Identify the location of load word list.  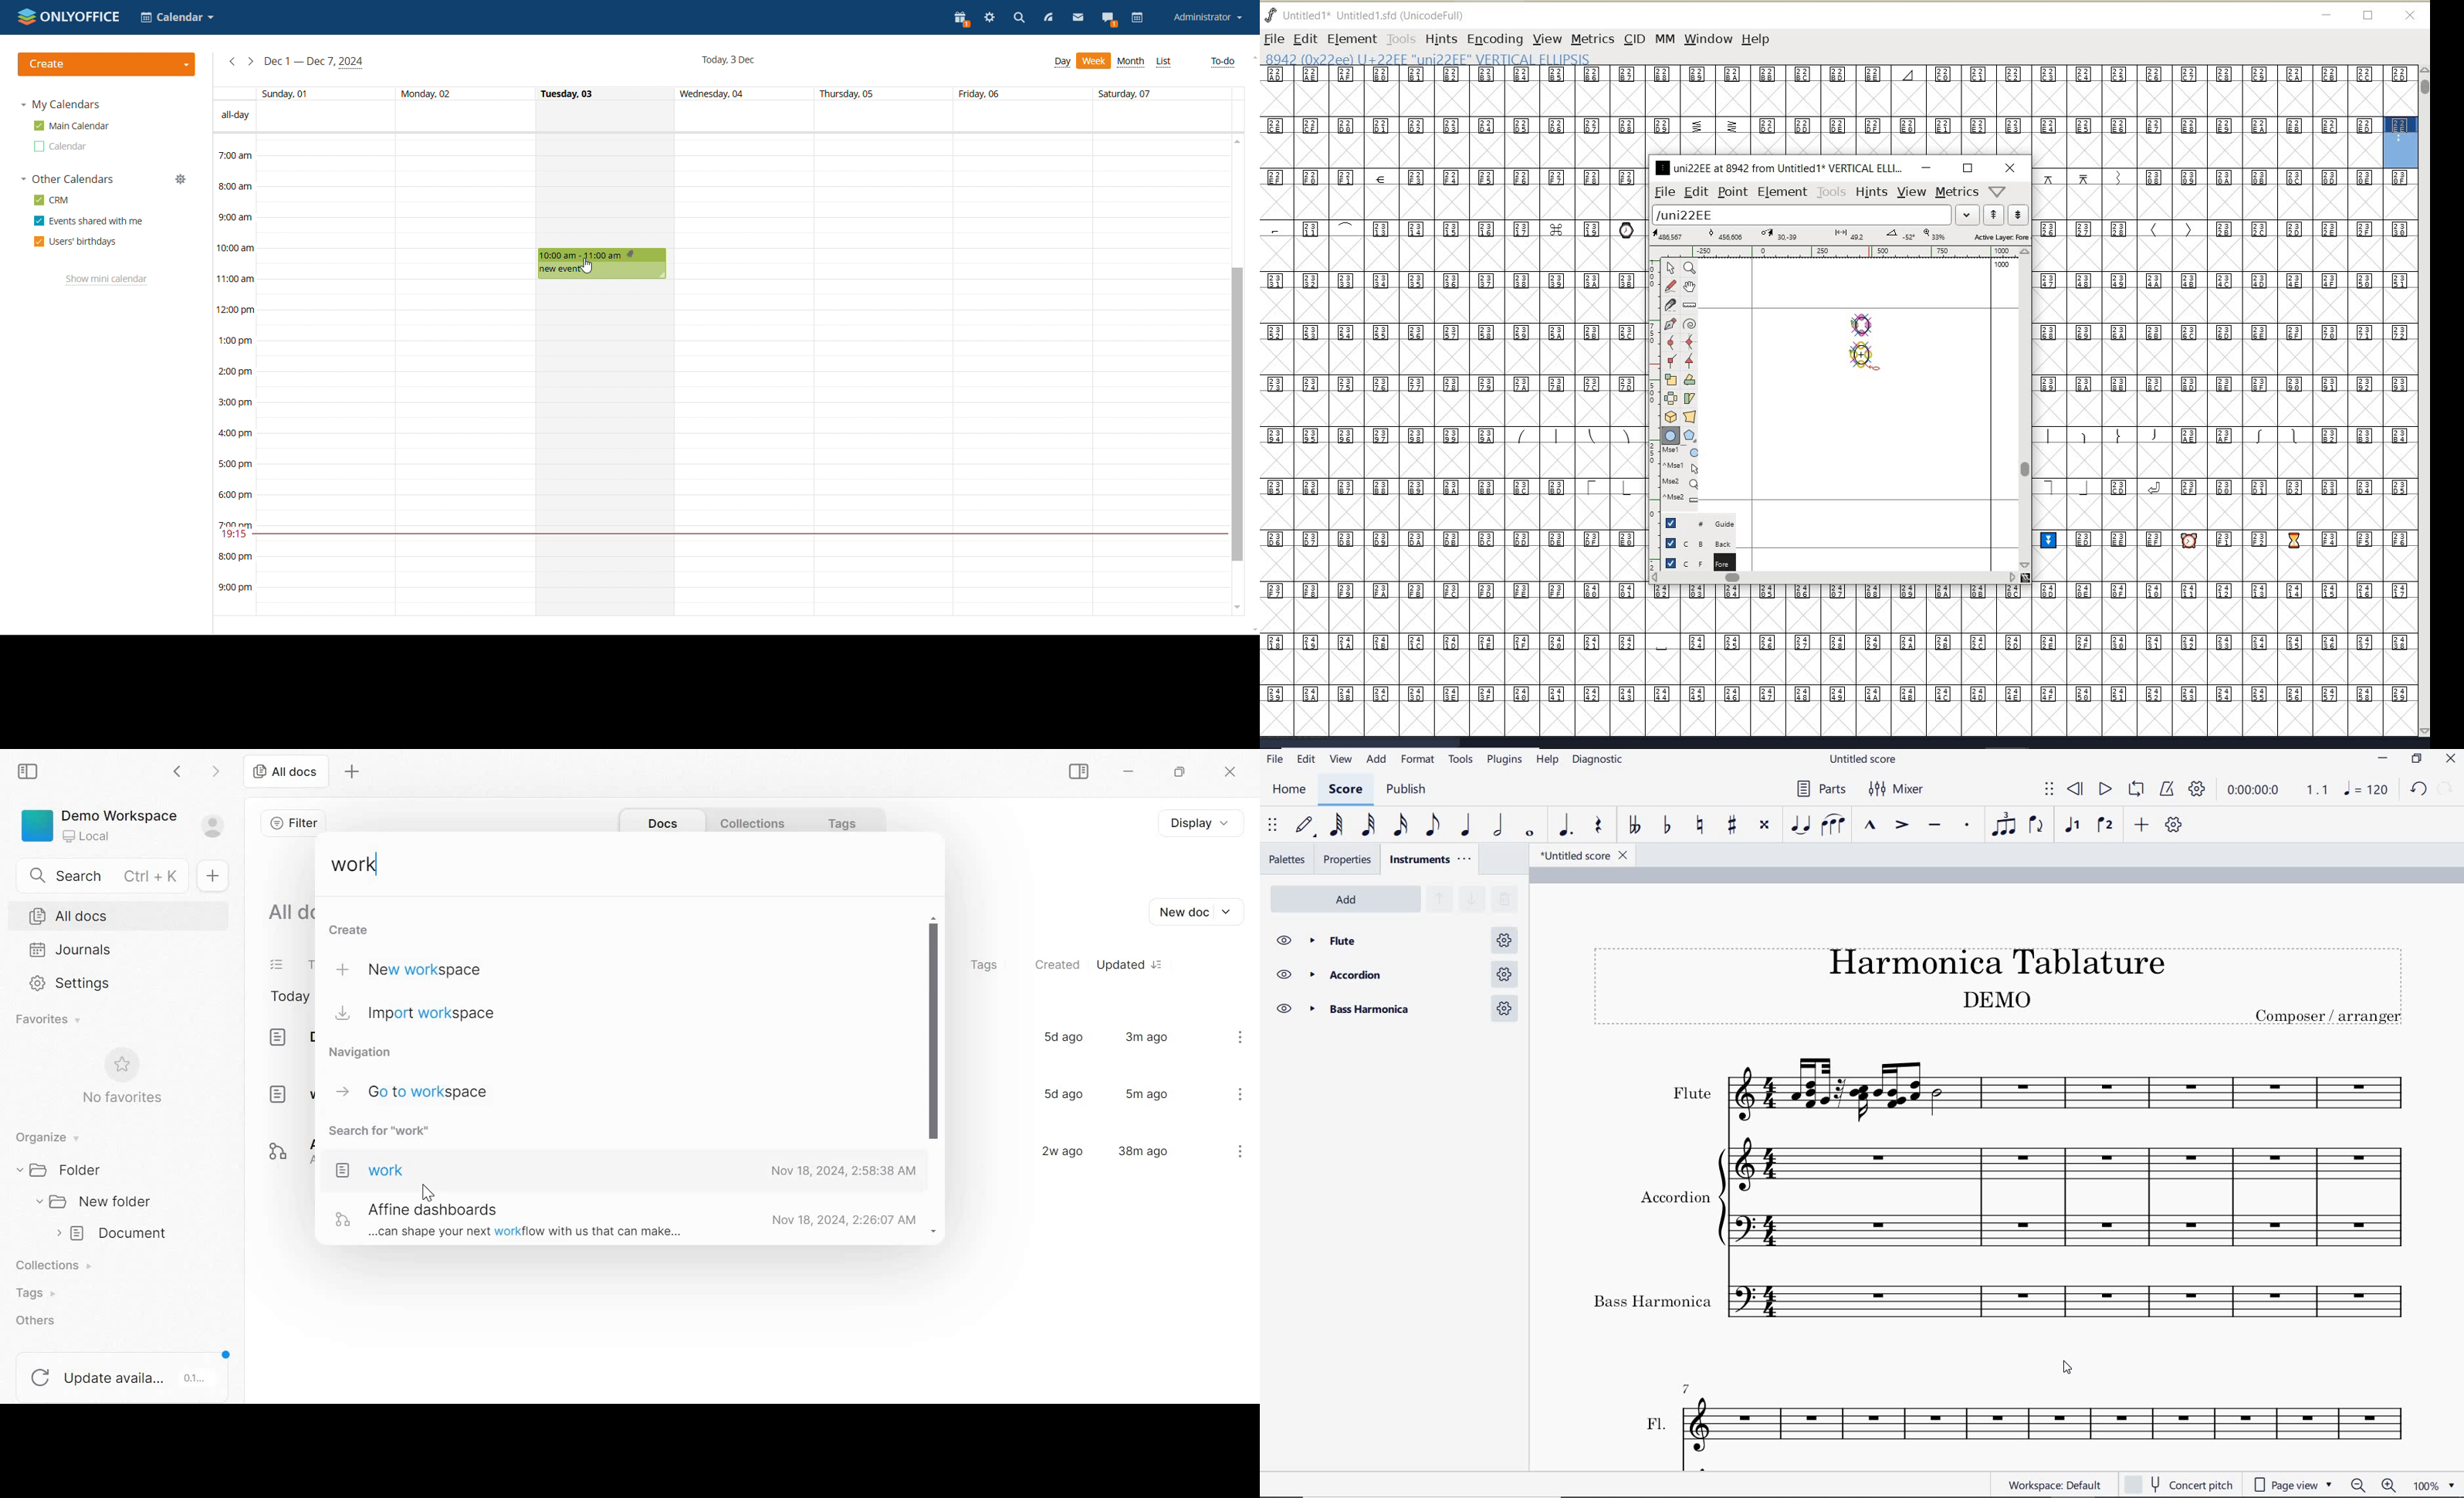
(1813, 216).